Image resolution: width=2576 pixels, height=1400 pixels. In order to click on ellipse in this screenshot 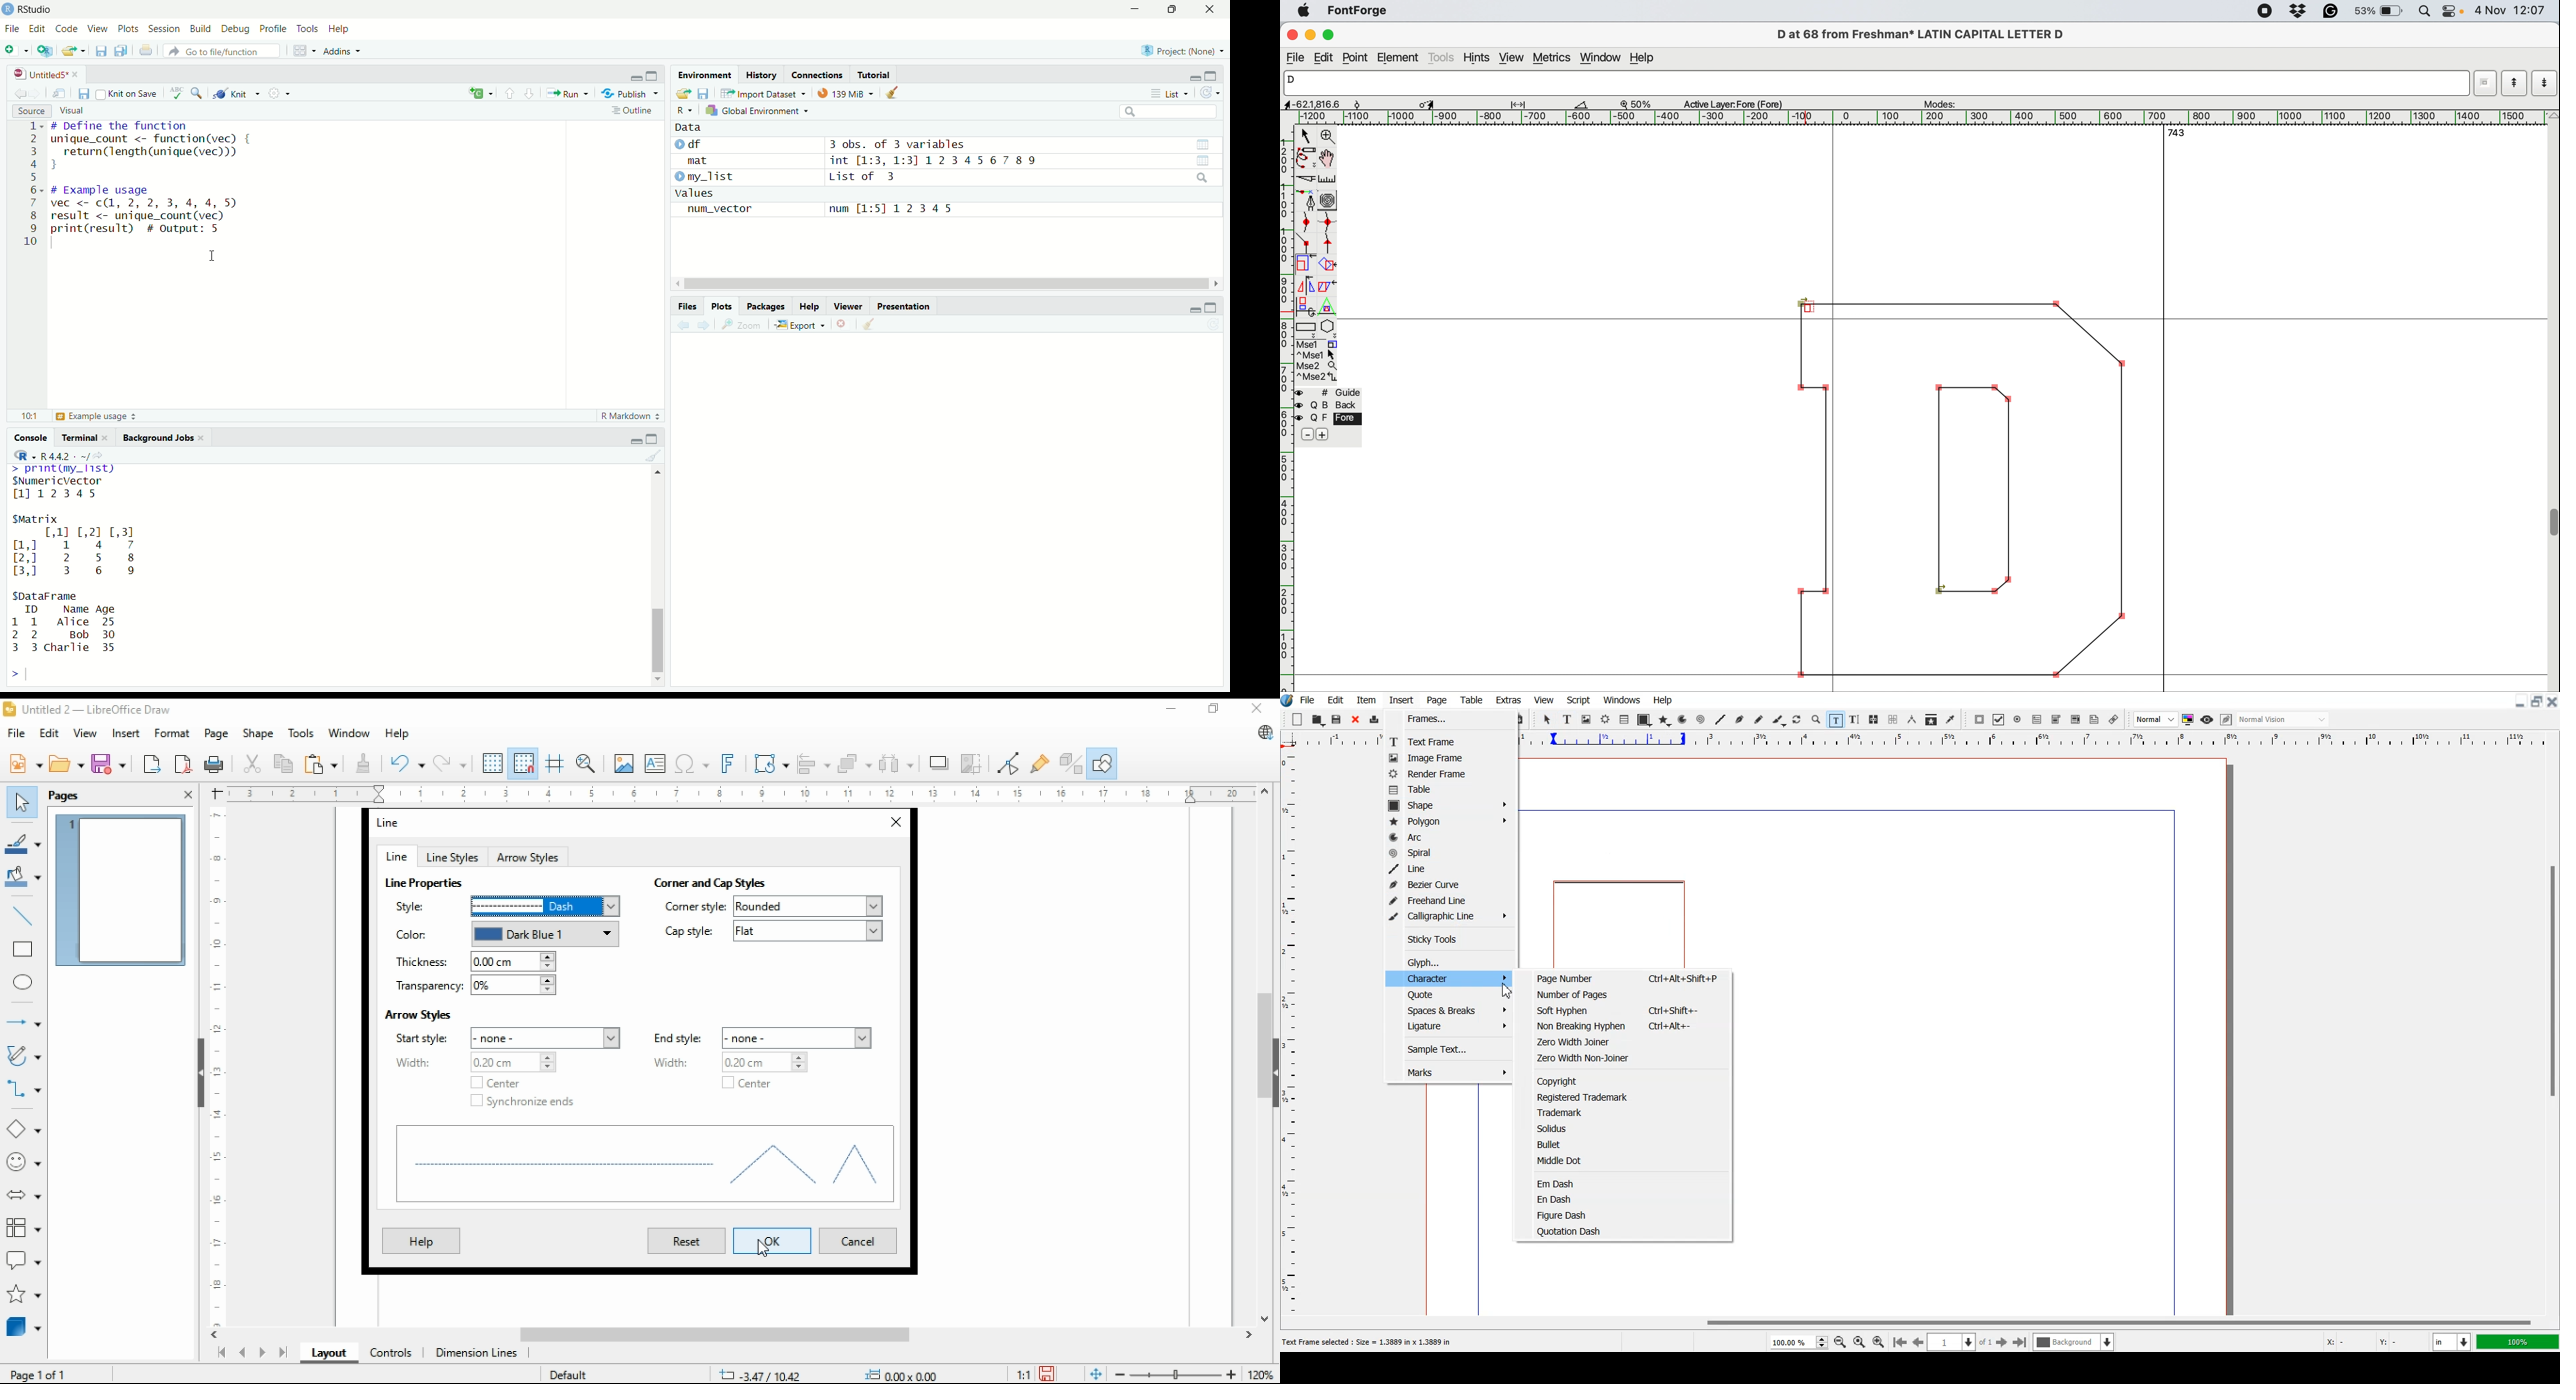, I will do `click(24, 983)`.